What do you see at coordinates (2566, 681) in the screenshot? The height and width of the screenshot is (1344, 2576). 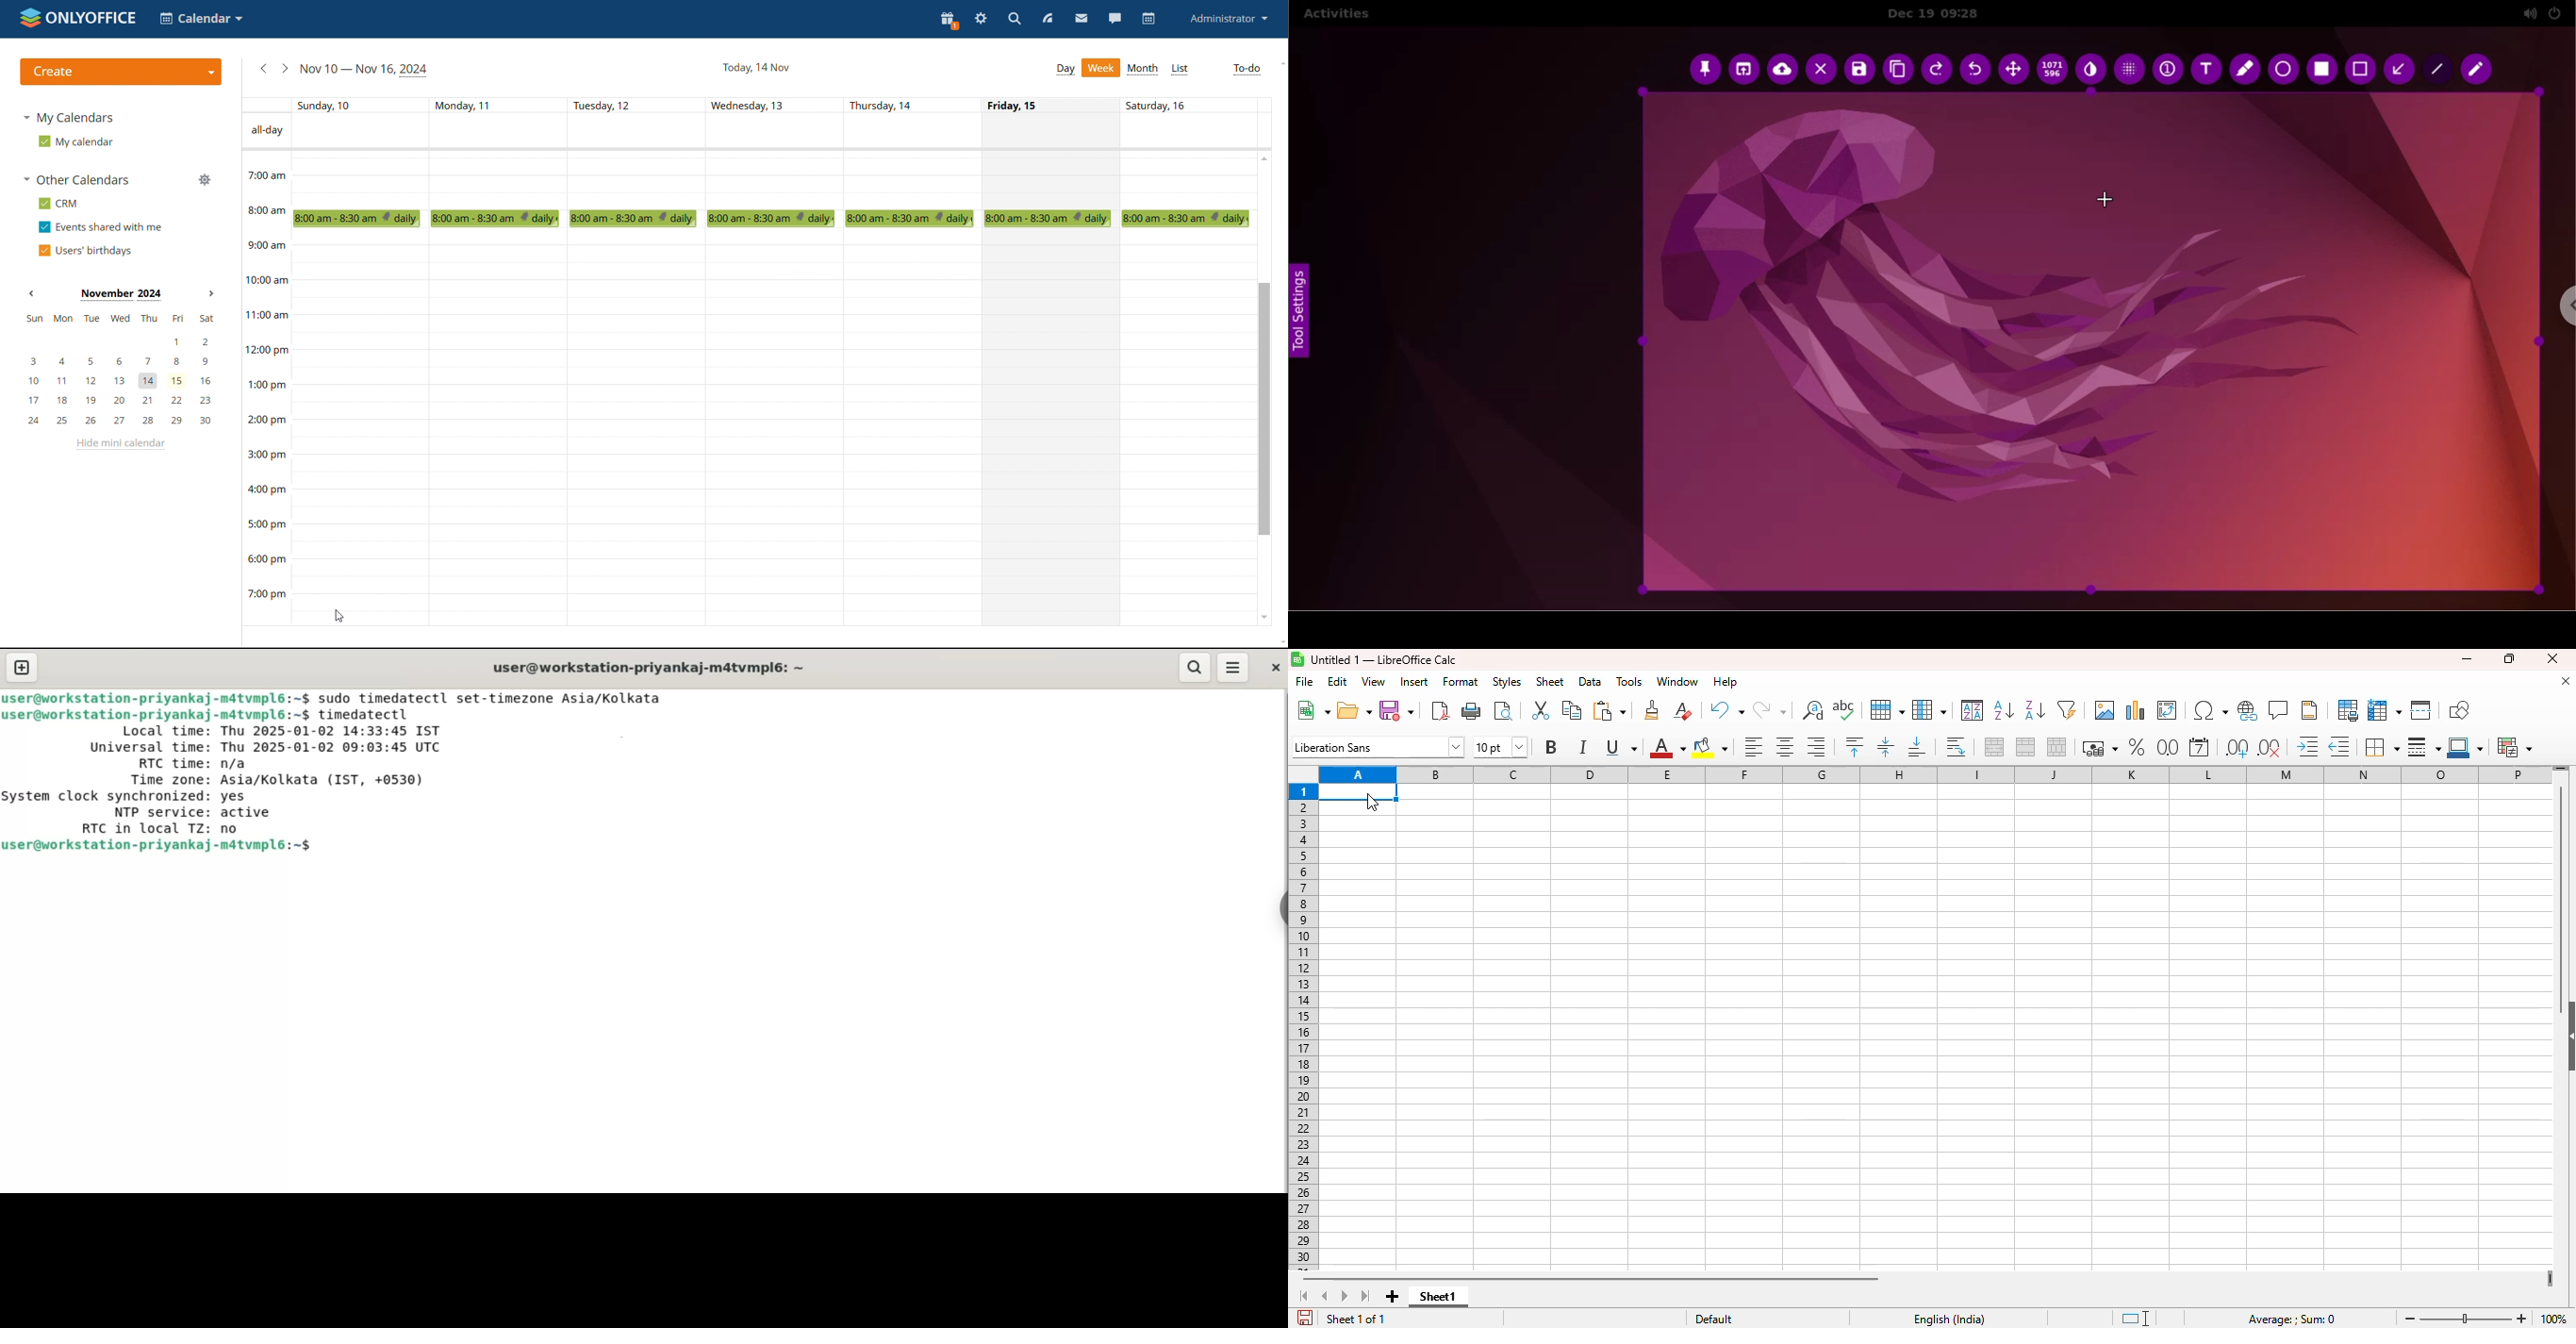 I see `close document` at bounding box center [2566, 681].